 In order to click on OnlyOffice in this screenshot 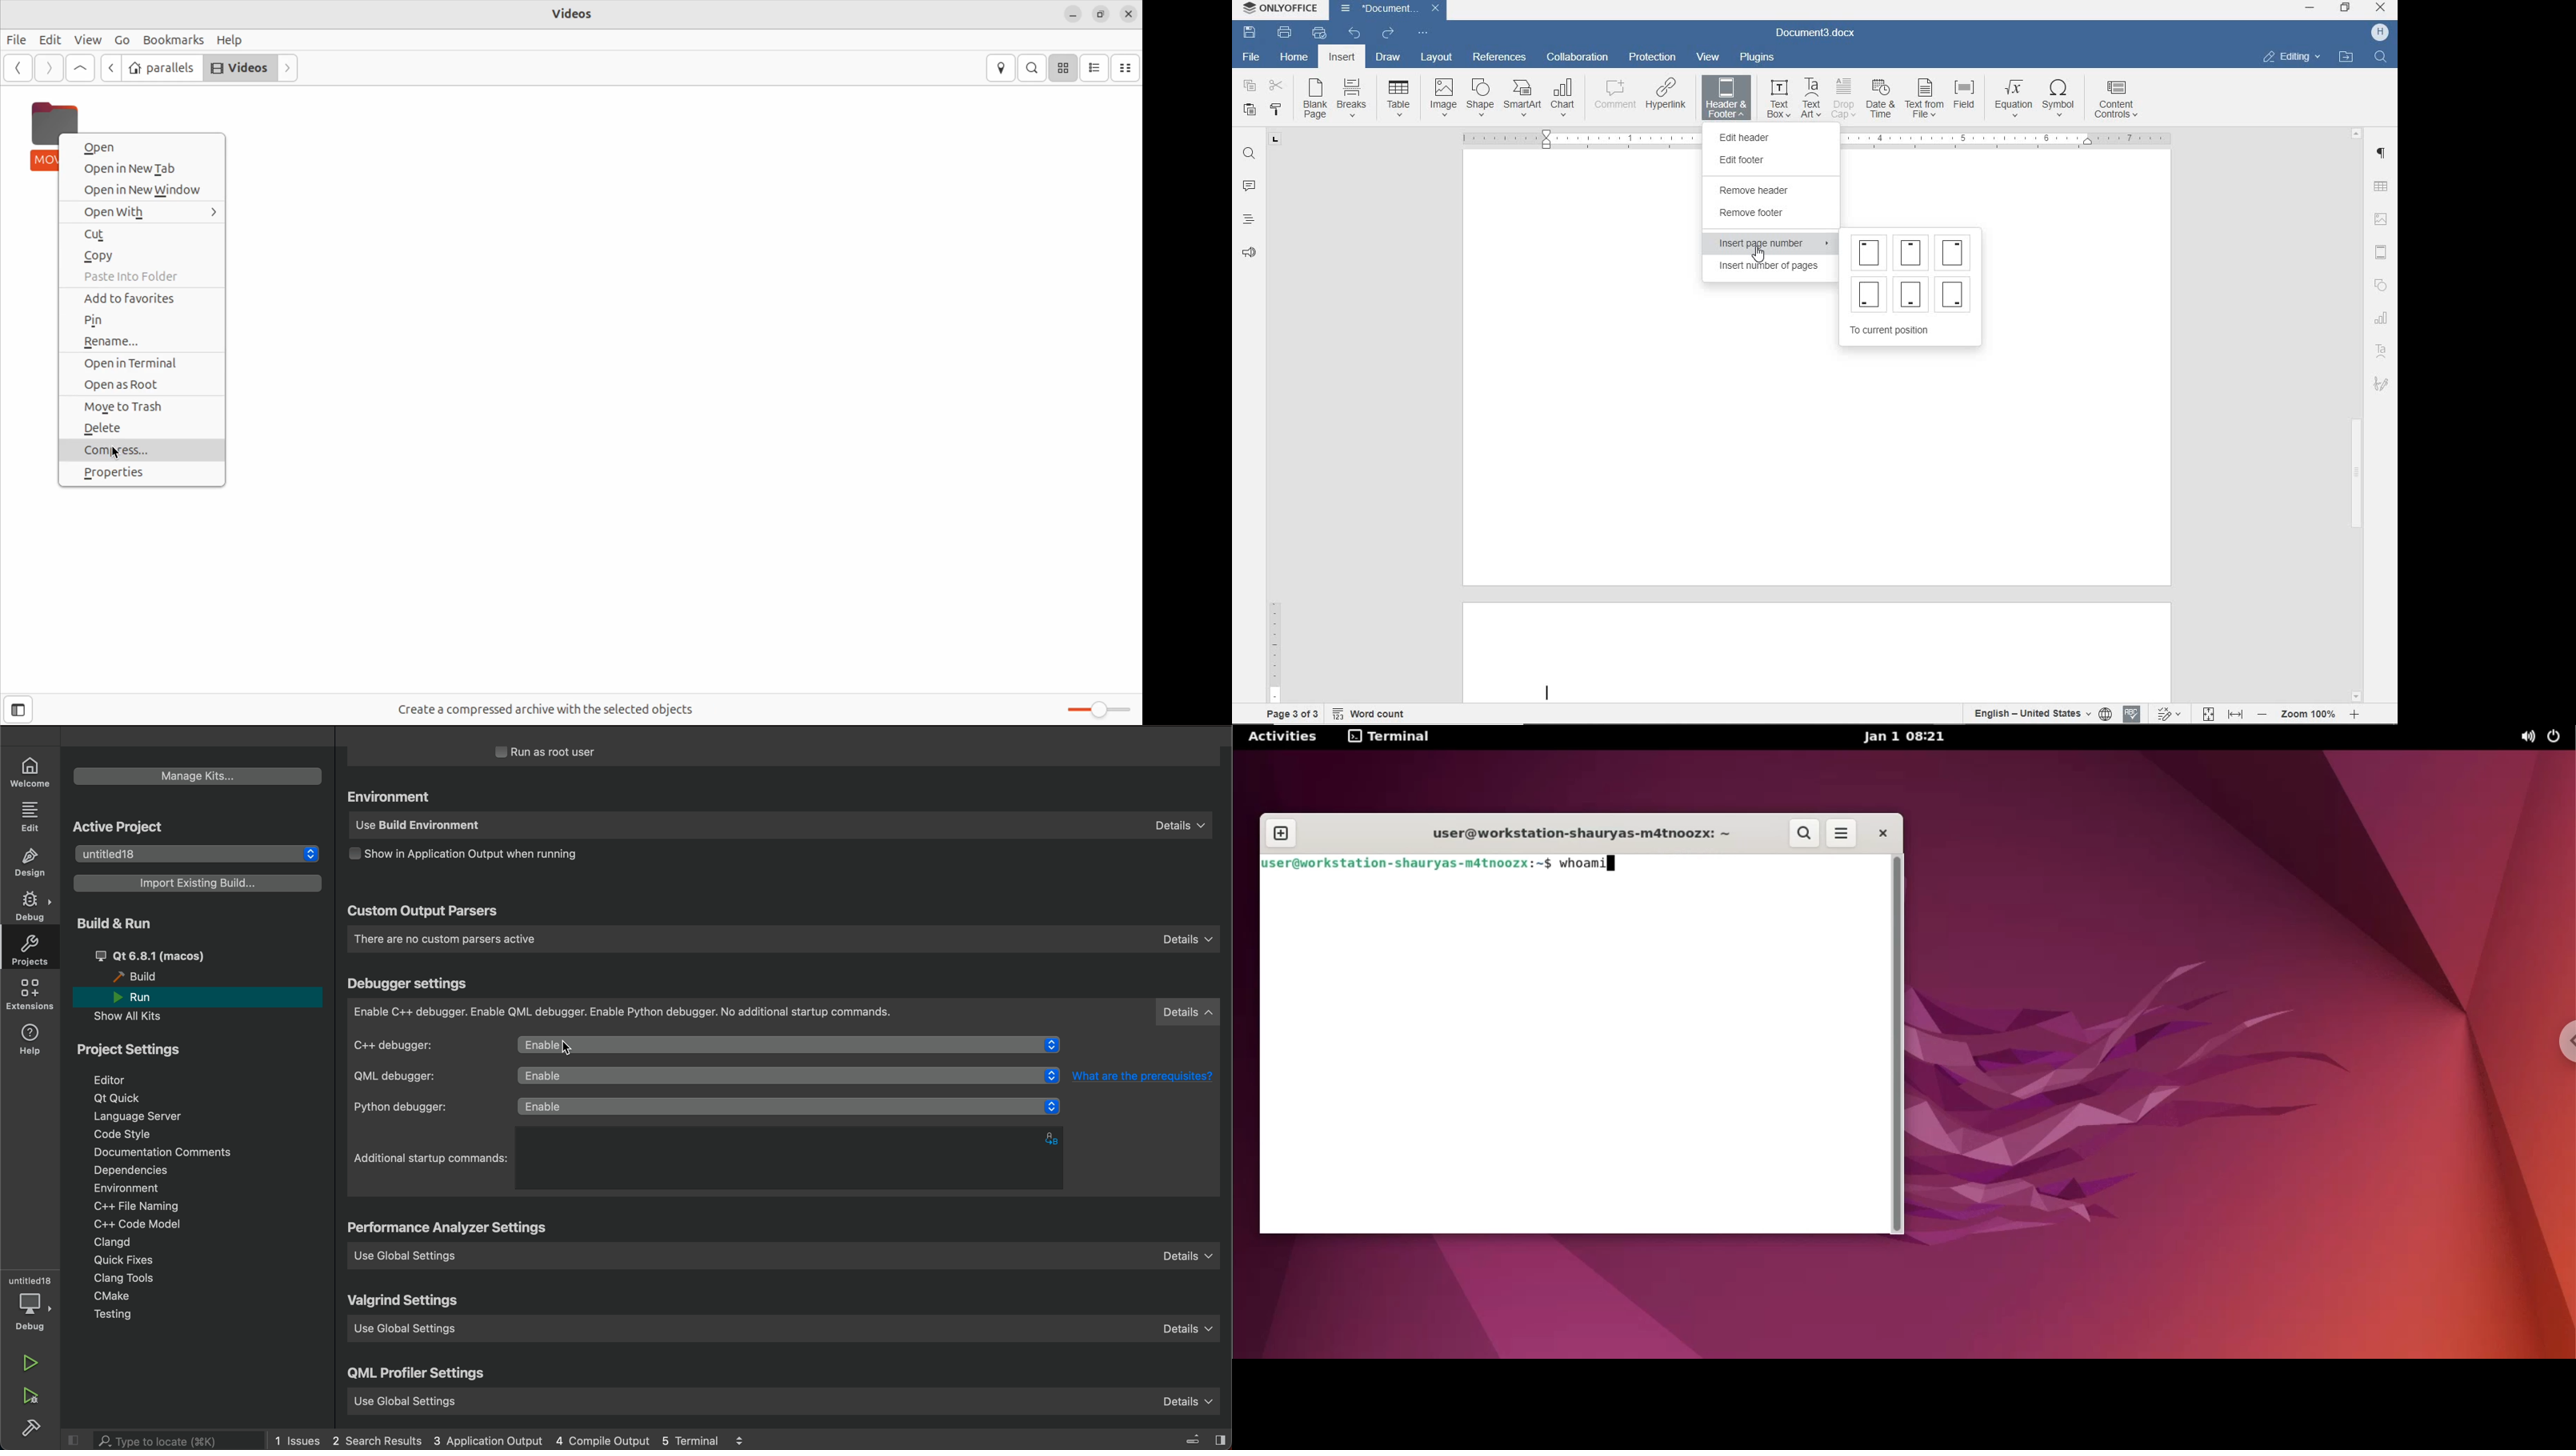, I will do `click(1279, 9)`.